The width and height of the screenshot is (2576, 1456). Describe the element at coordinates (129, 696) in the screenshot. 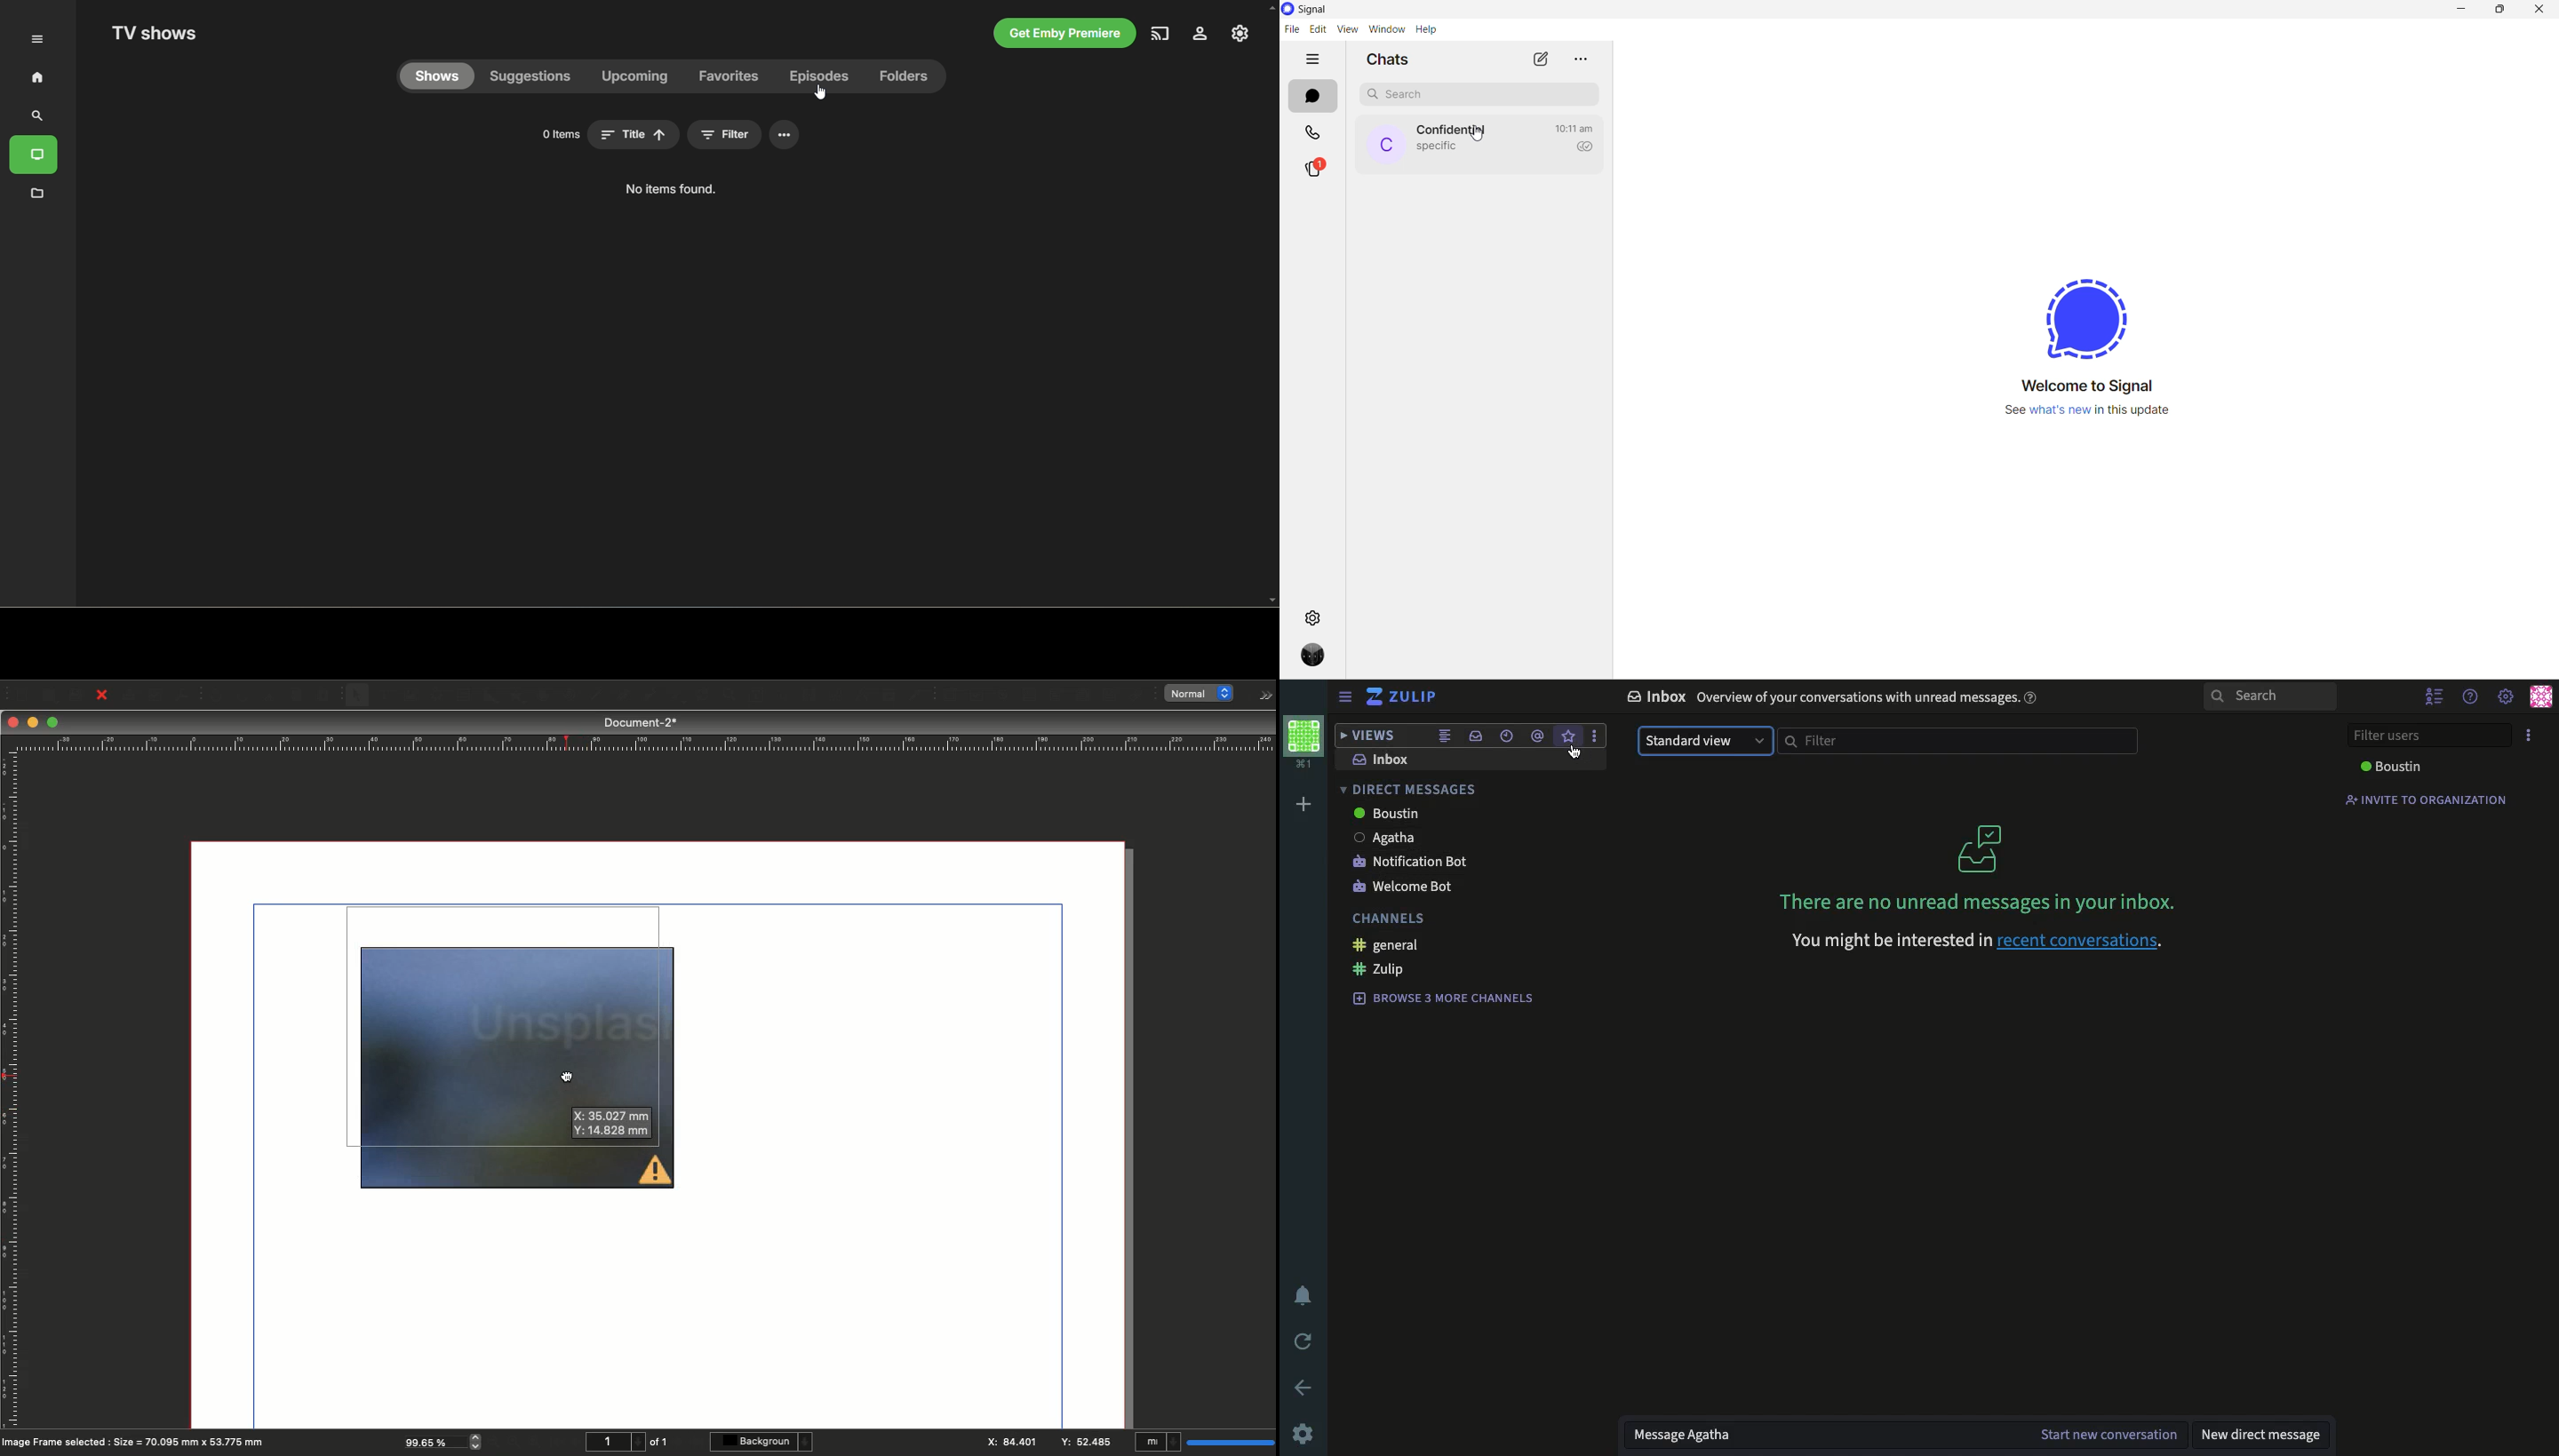

I see `Print` at that location.